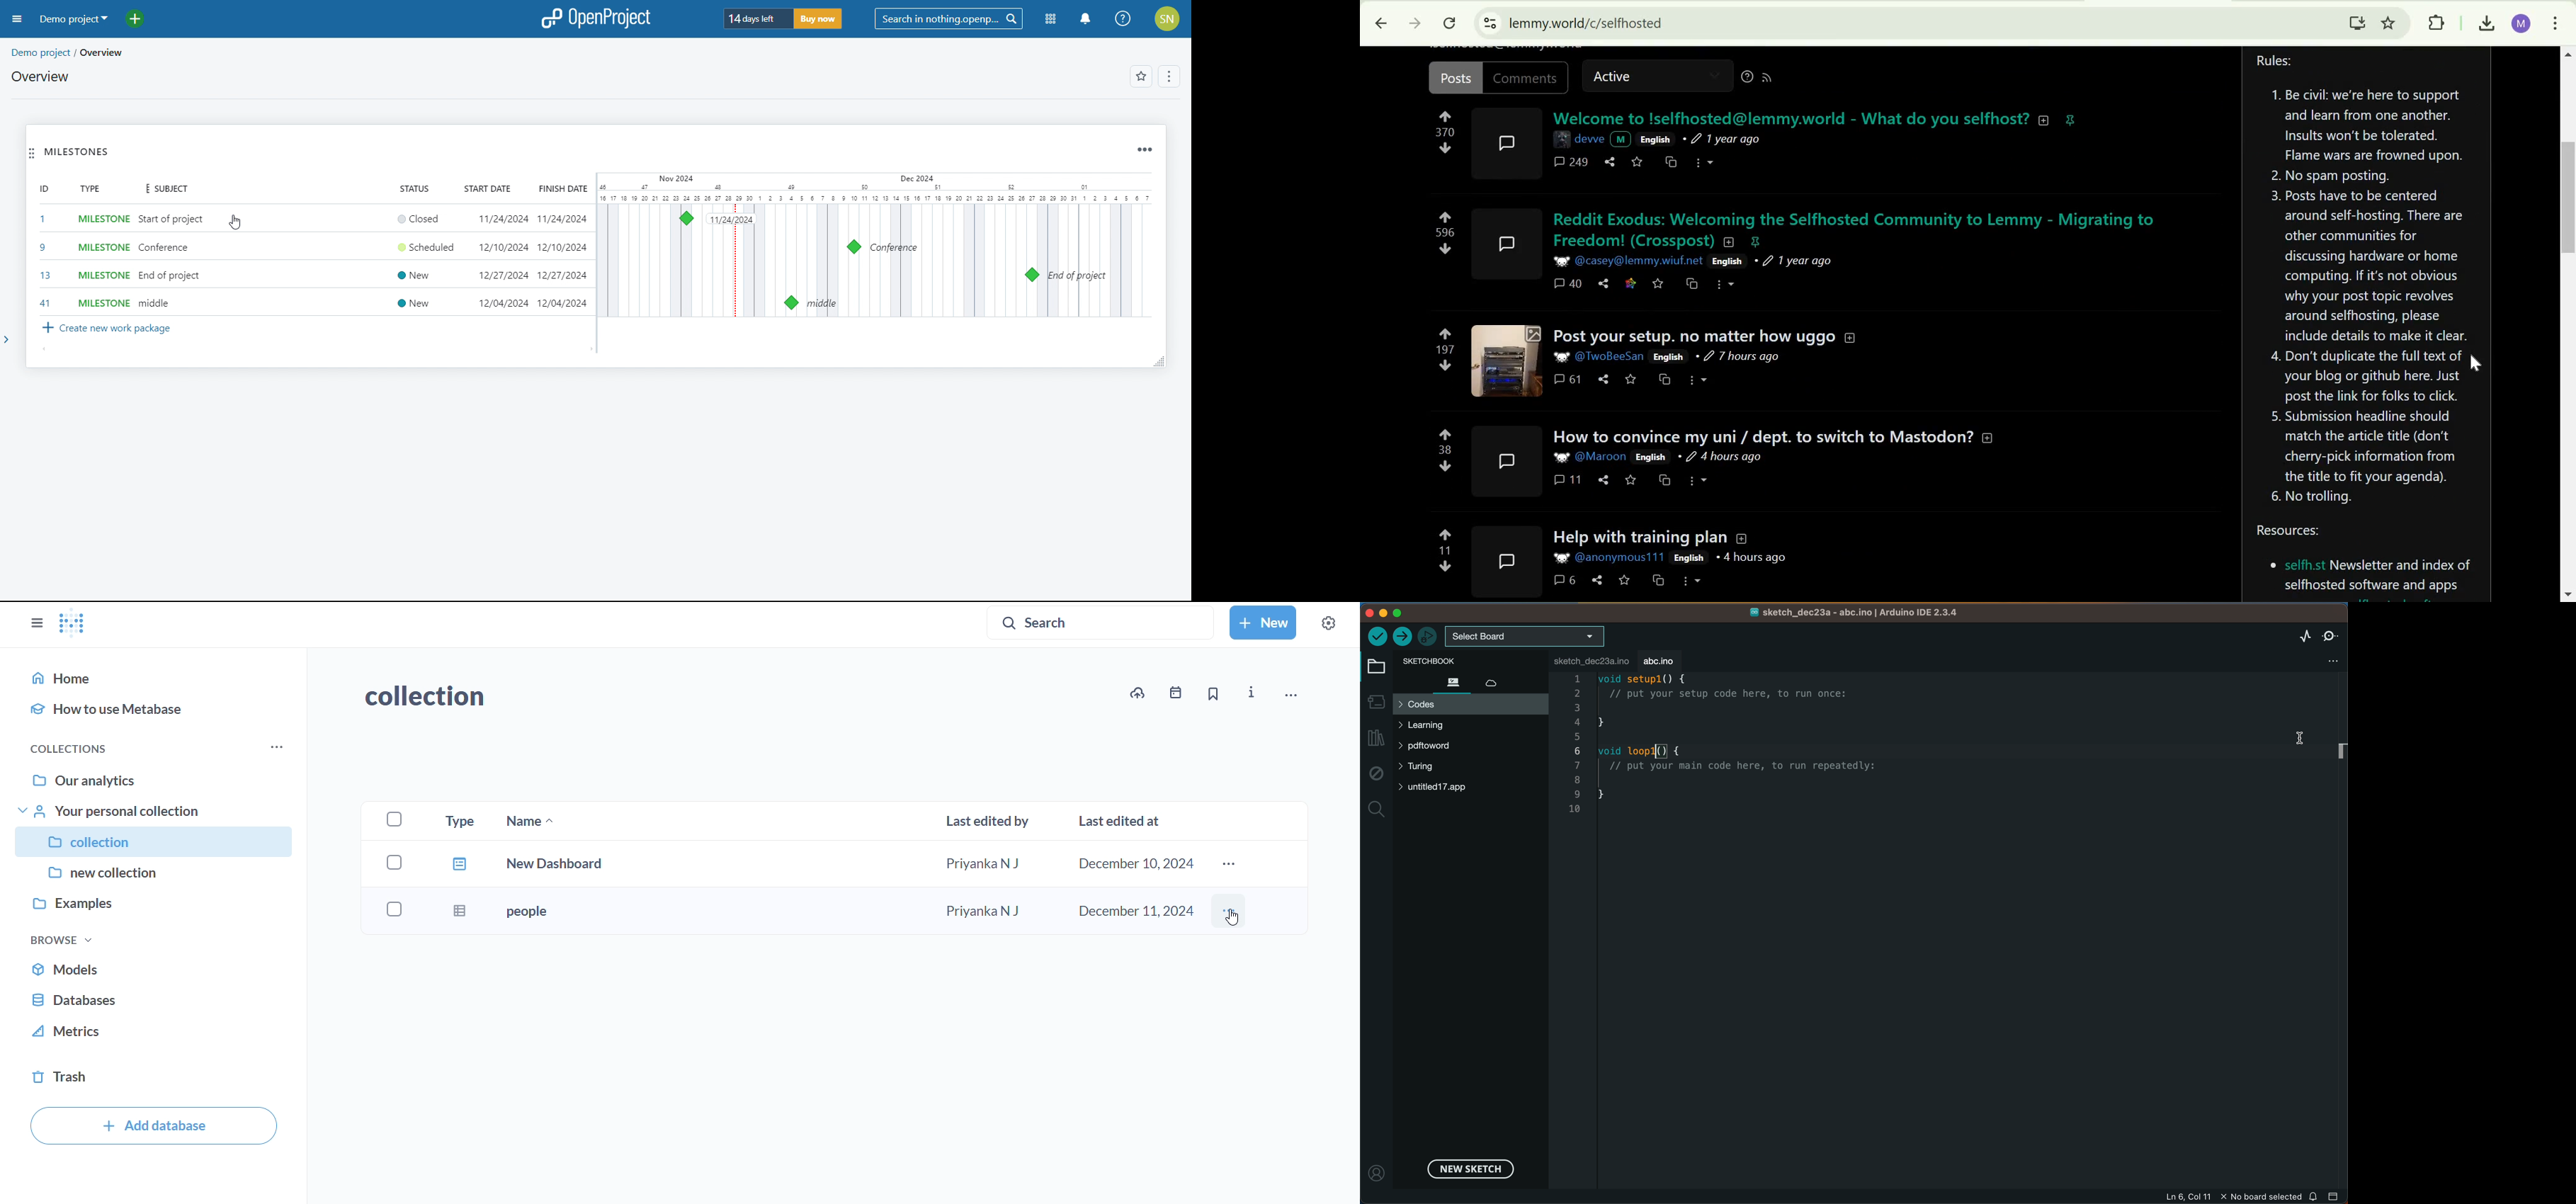 This screenshot has width=2576, height=1204. I want to click on link, so click(1632, 283).